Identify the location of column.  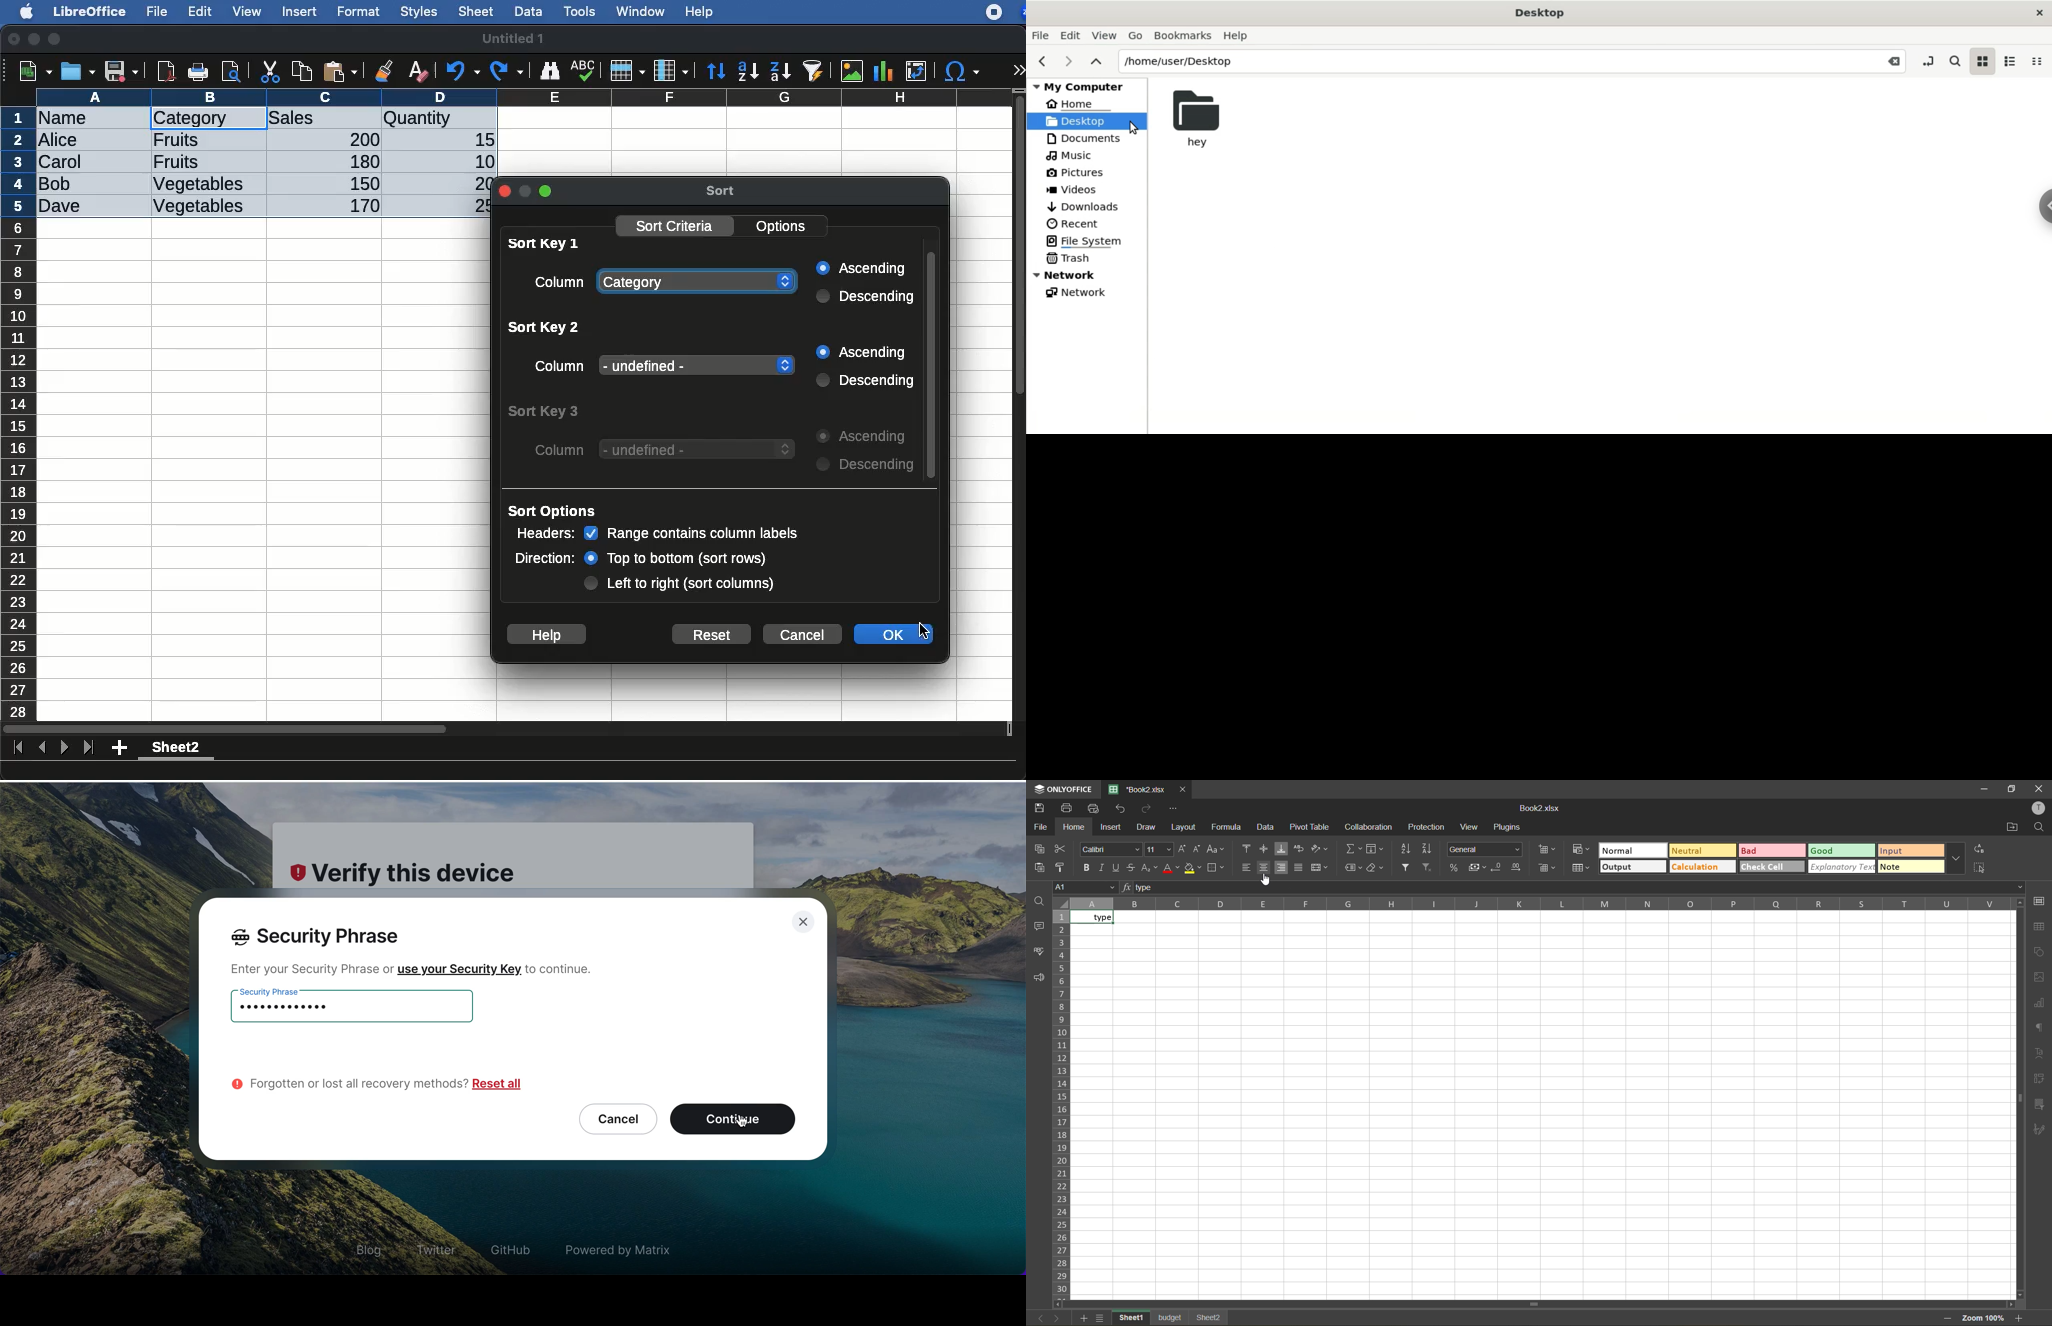
(671, 72).